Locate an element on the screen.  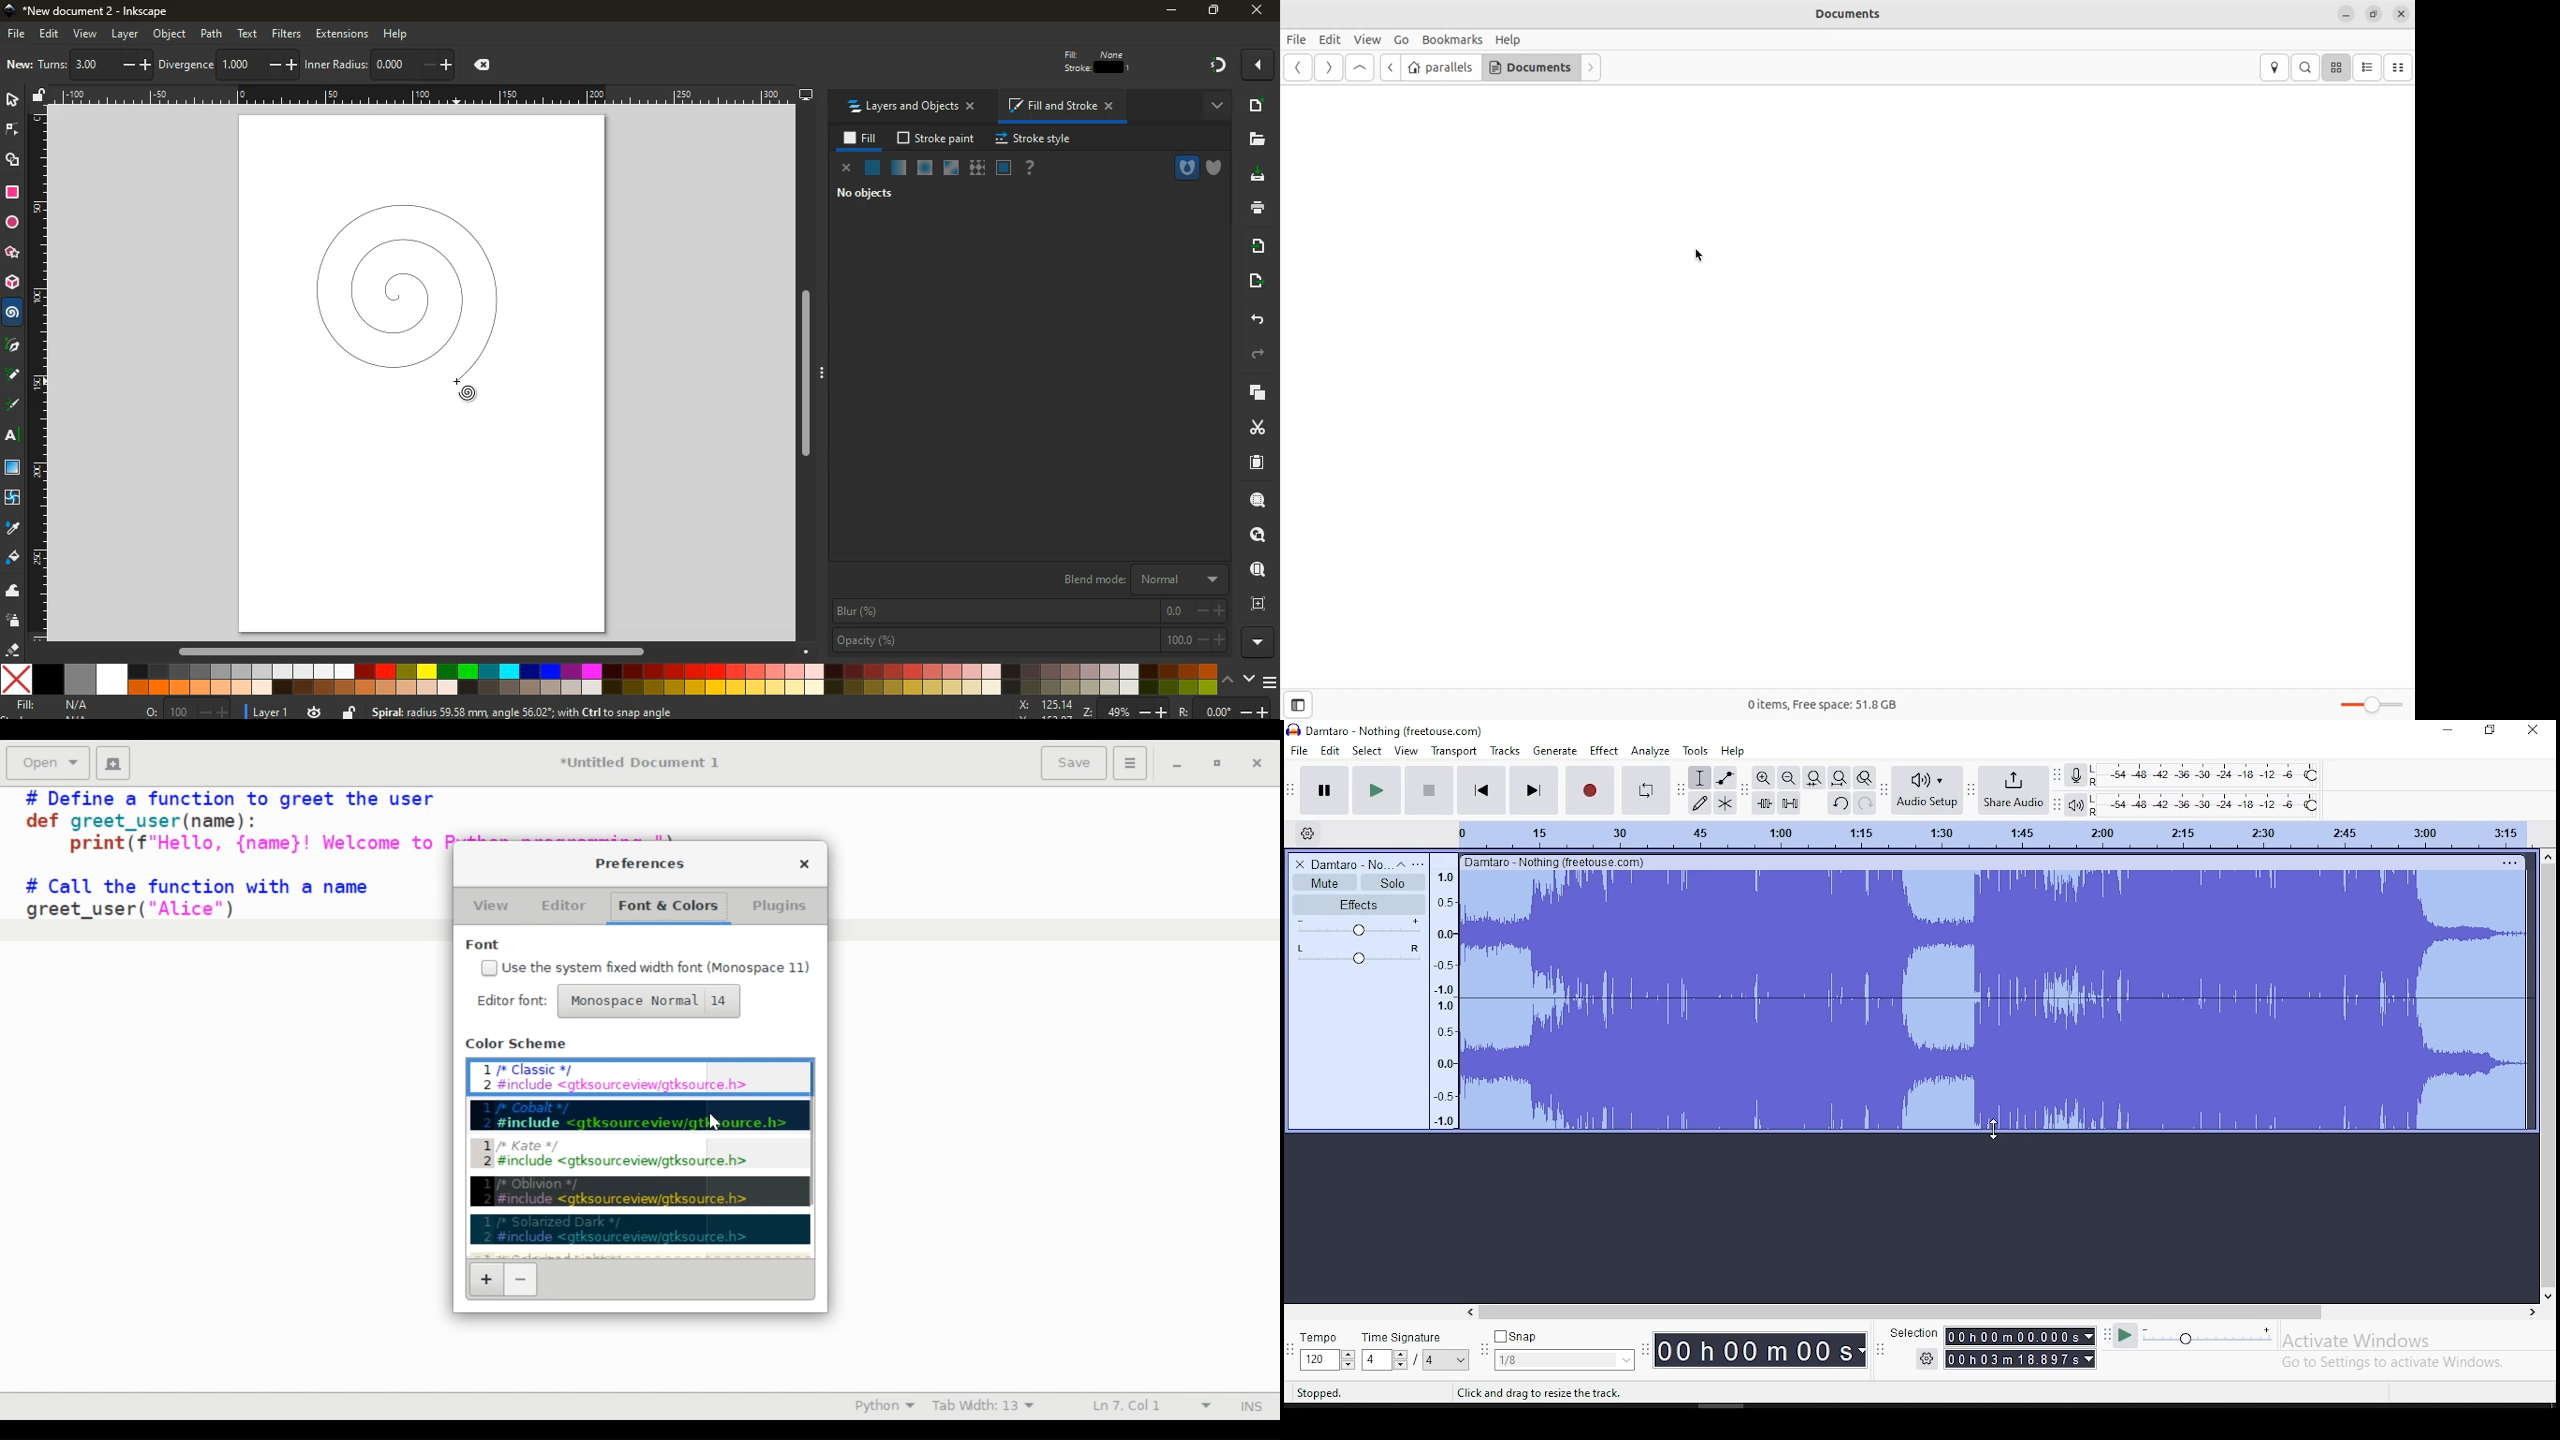
audio setup is located at coordinates (1927, 789).